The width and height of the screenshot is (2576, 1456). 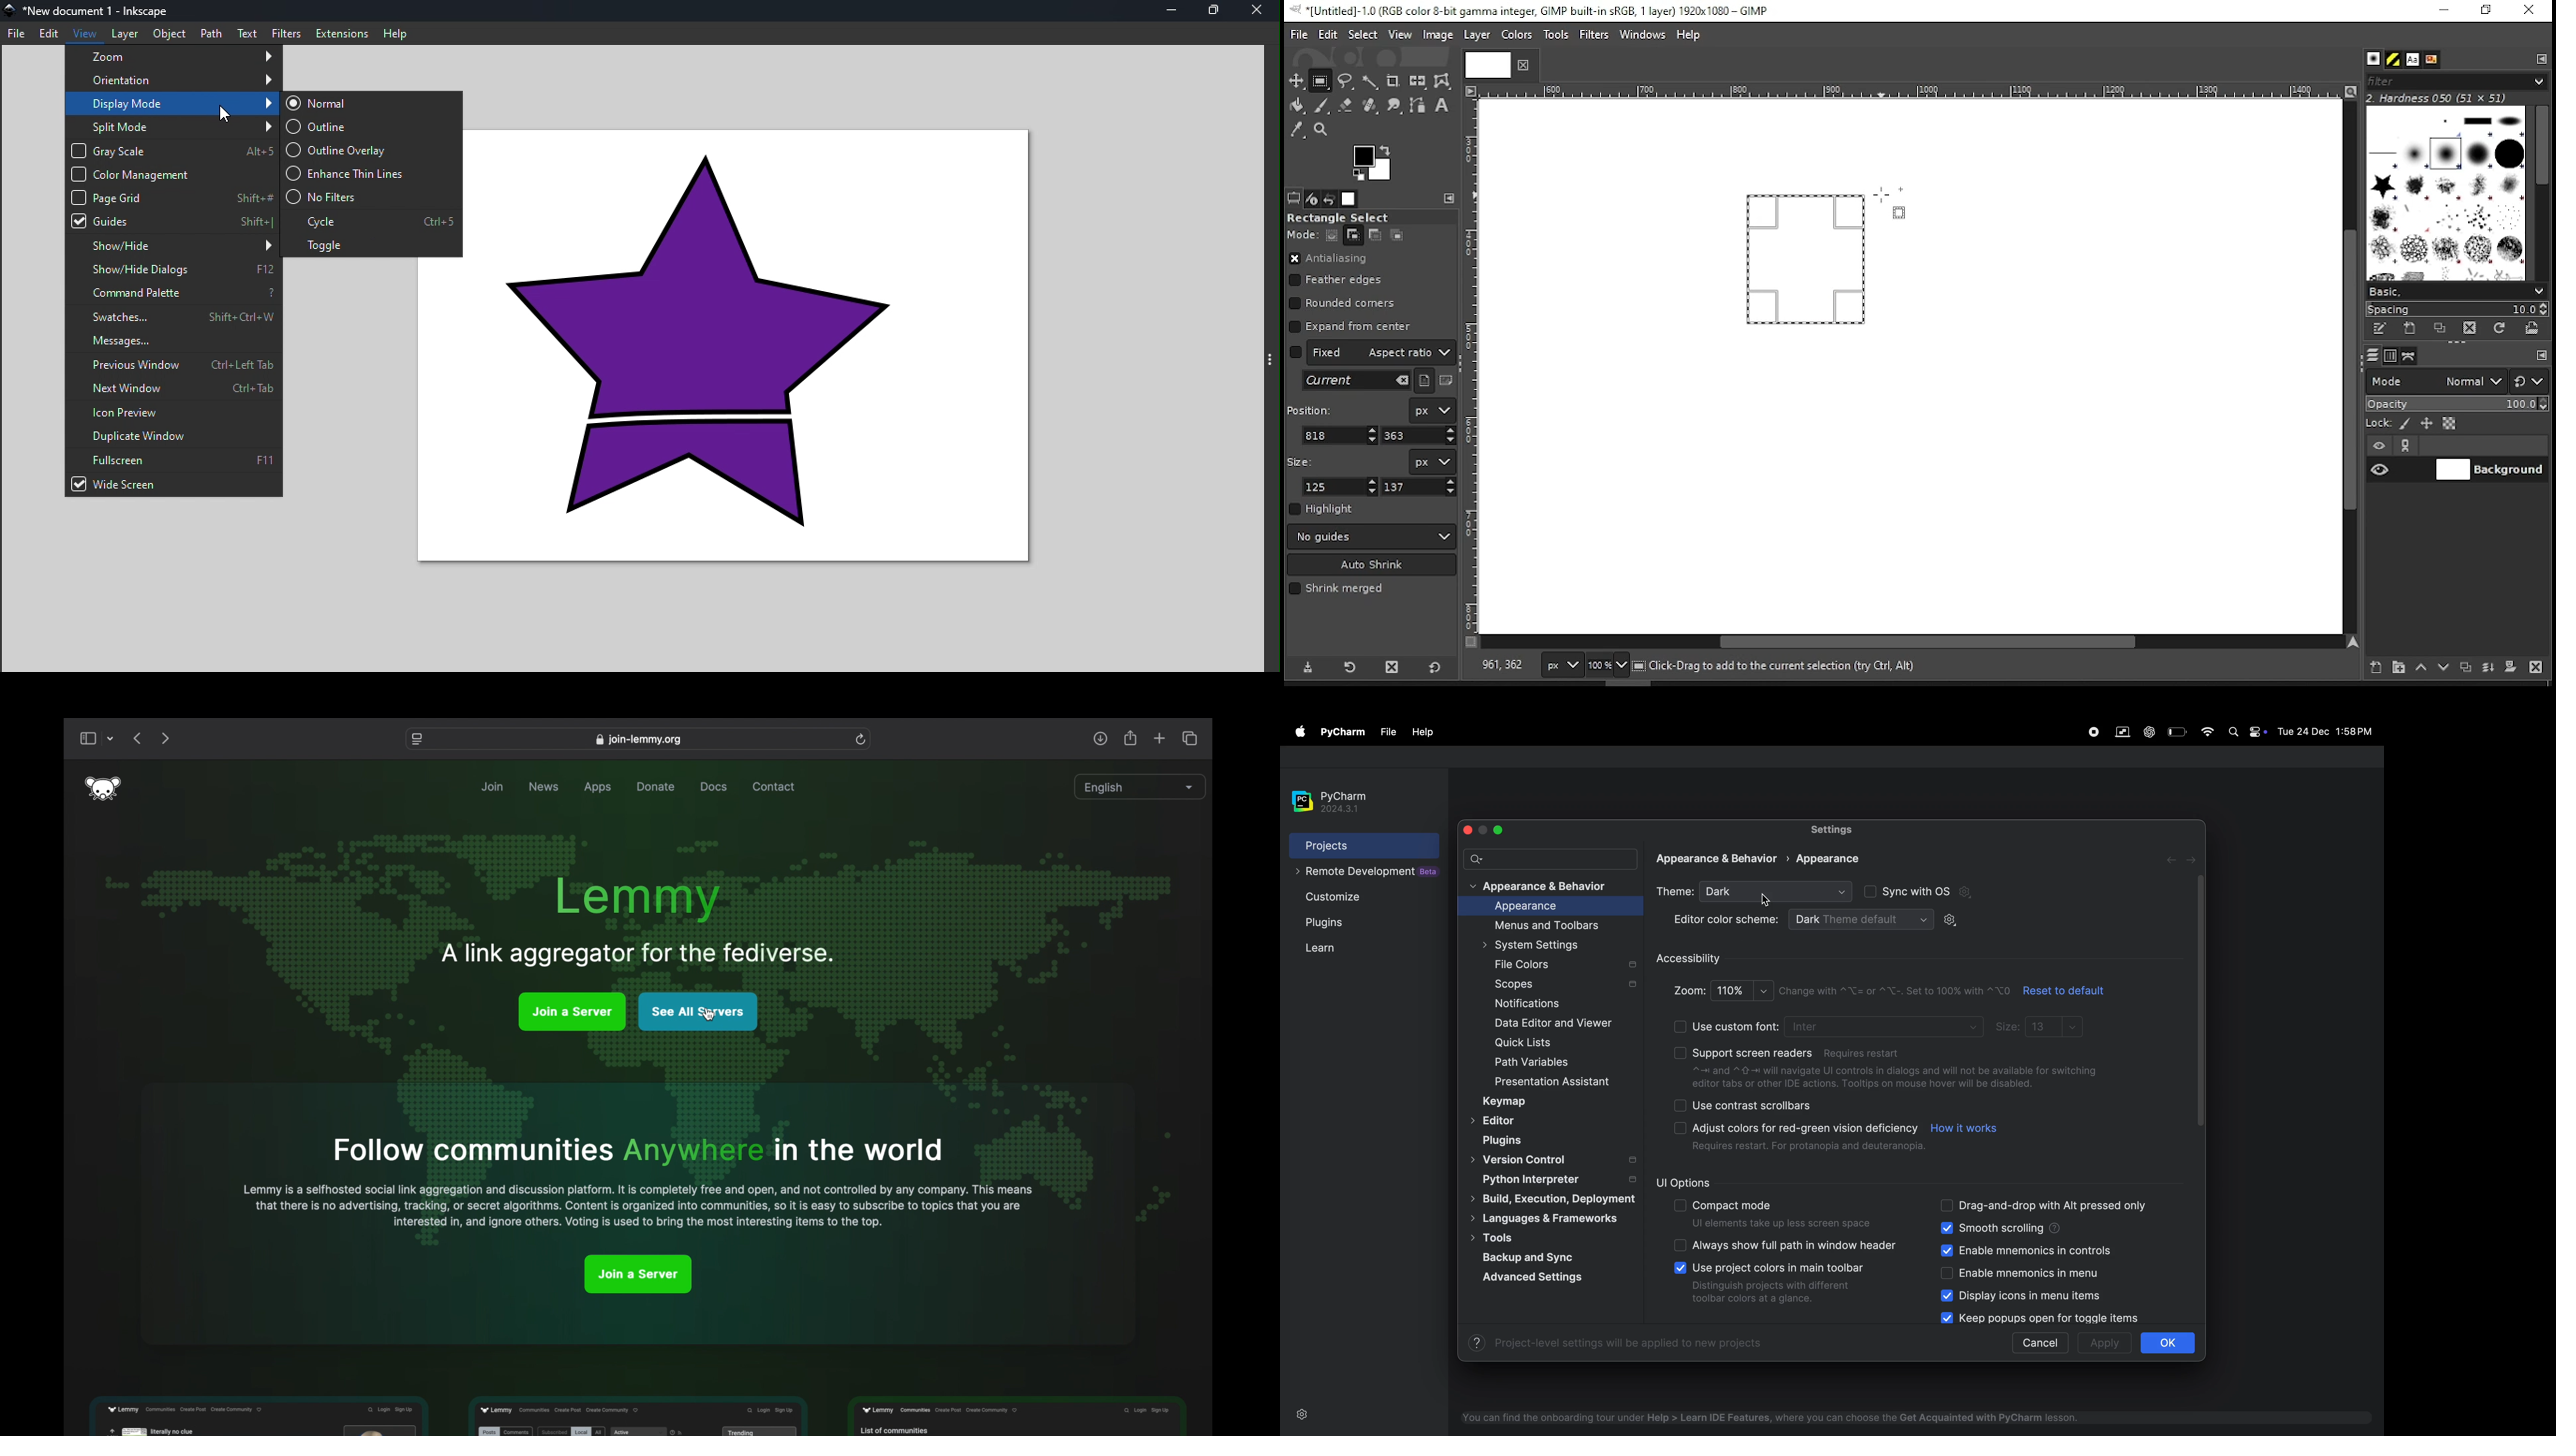 I want to click on maximize, so click(x=1496, y=829).